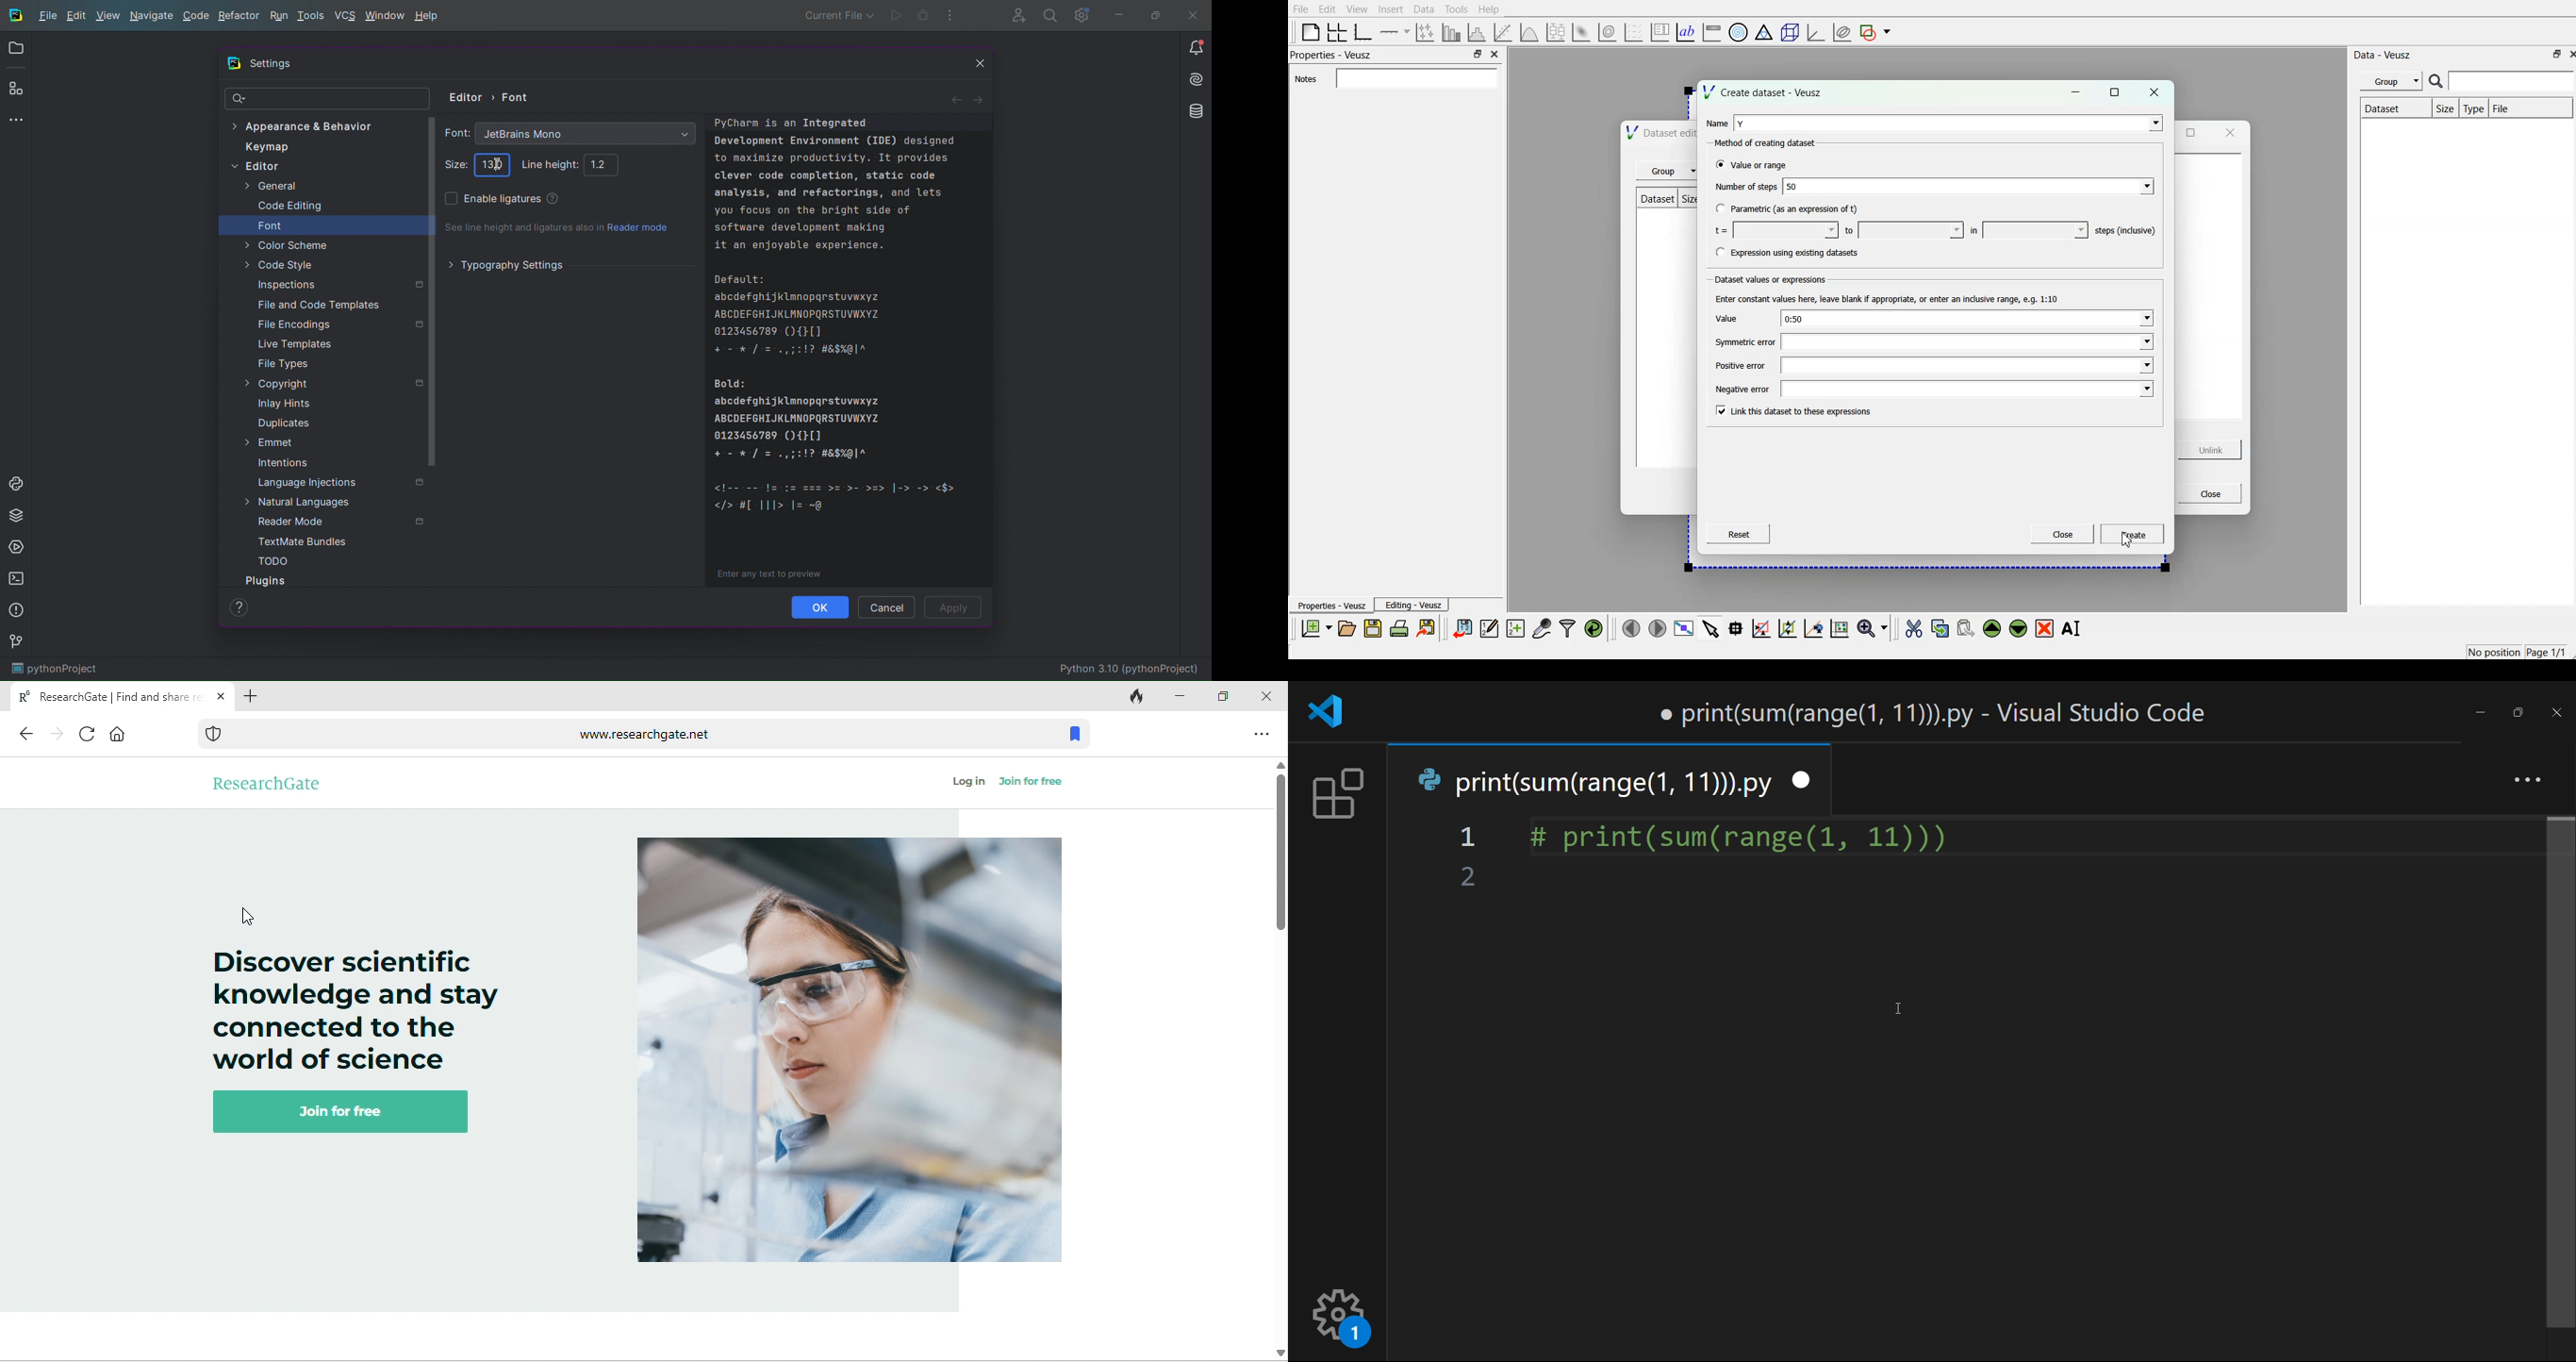  Describe the element at coordinates (1974, 231) in the screenshot. I see `in` at that location.